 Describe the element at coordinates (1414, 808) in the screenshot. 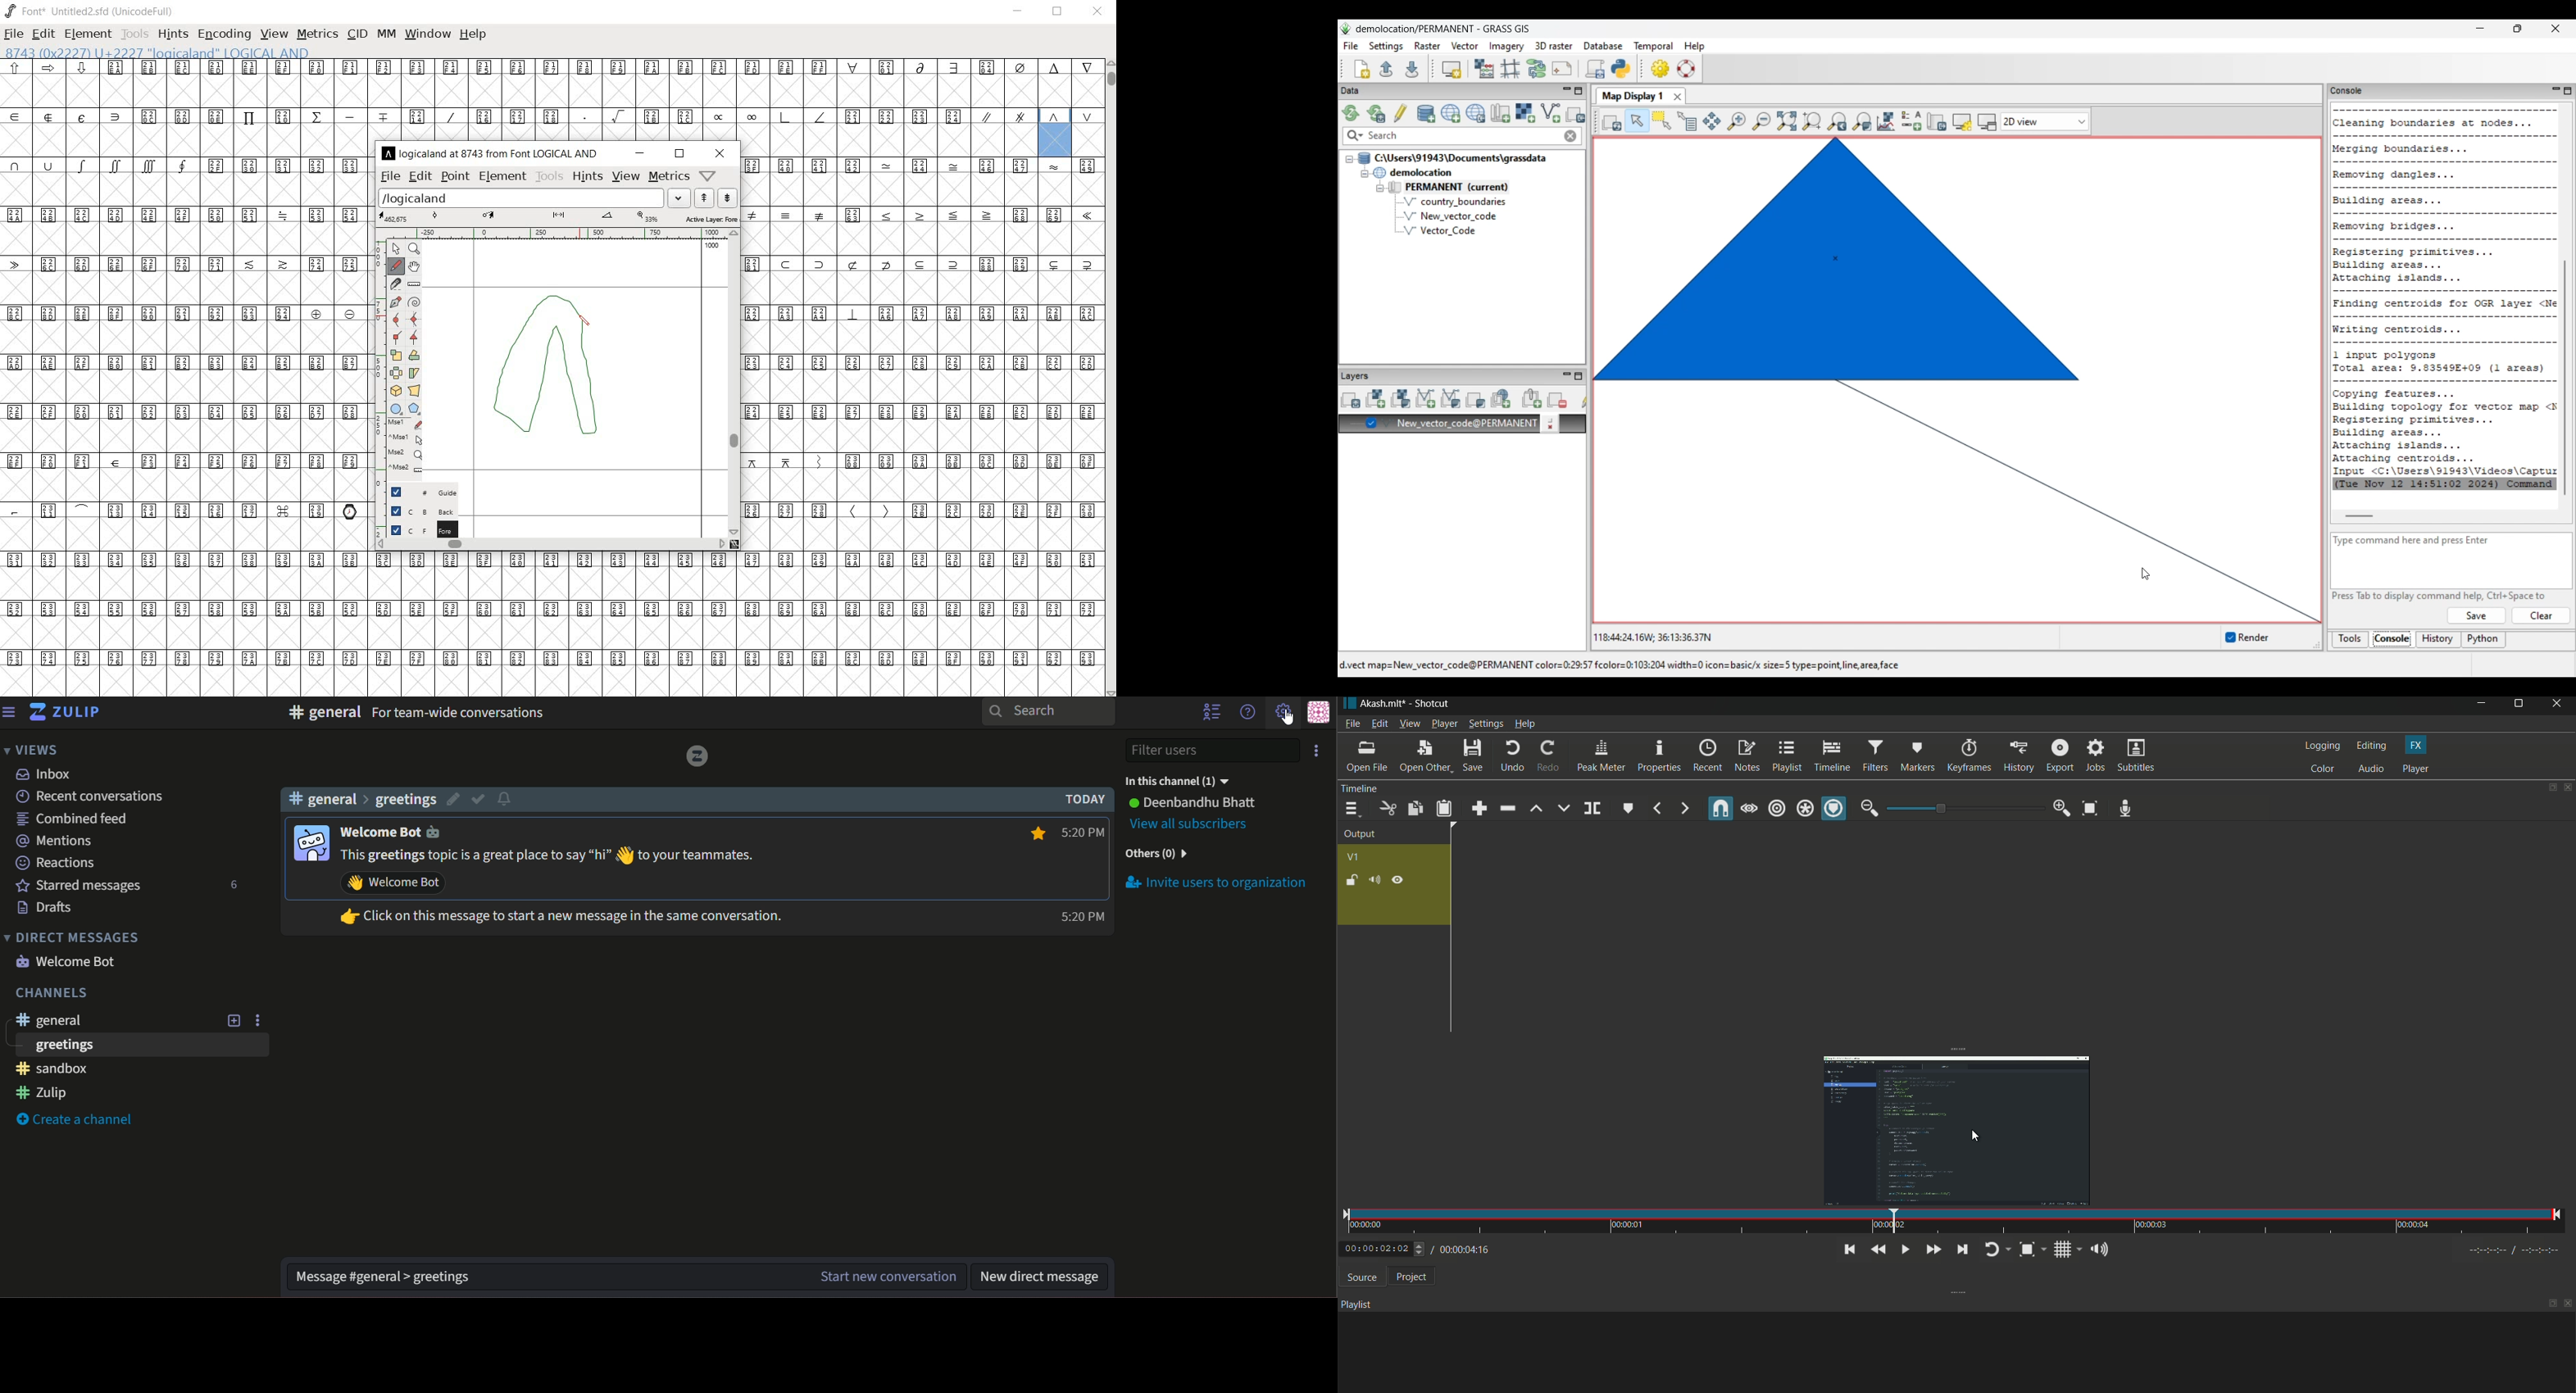

I see `copy` at that location.